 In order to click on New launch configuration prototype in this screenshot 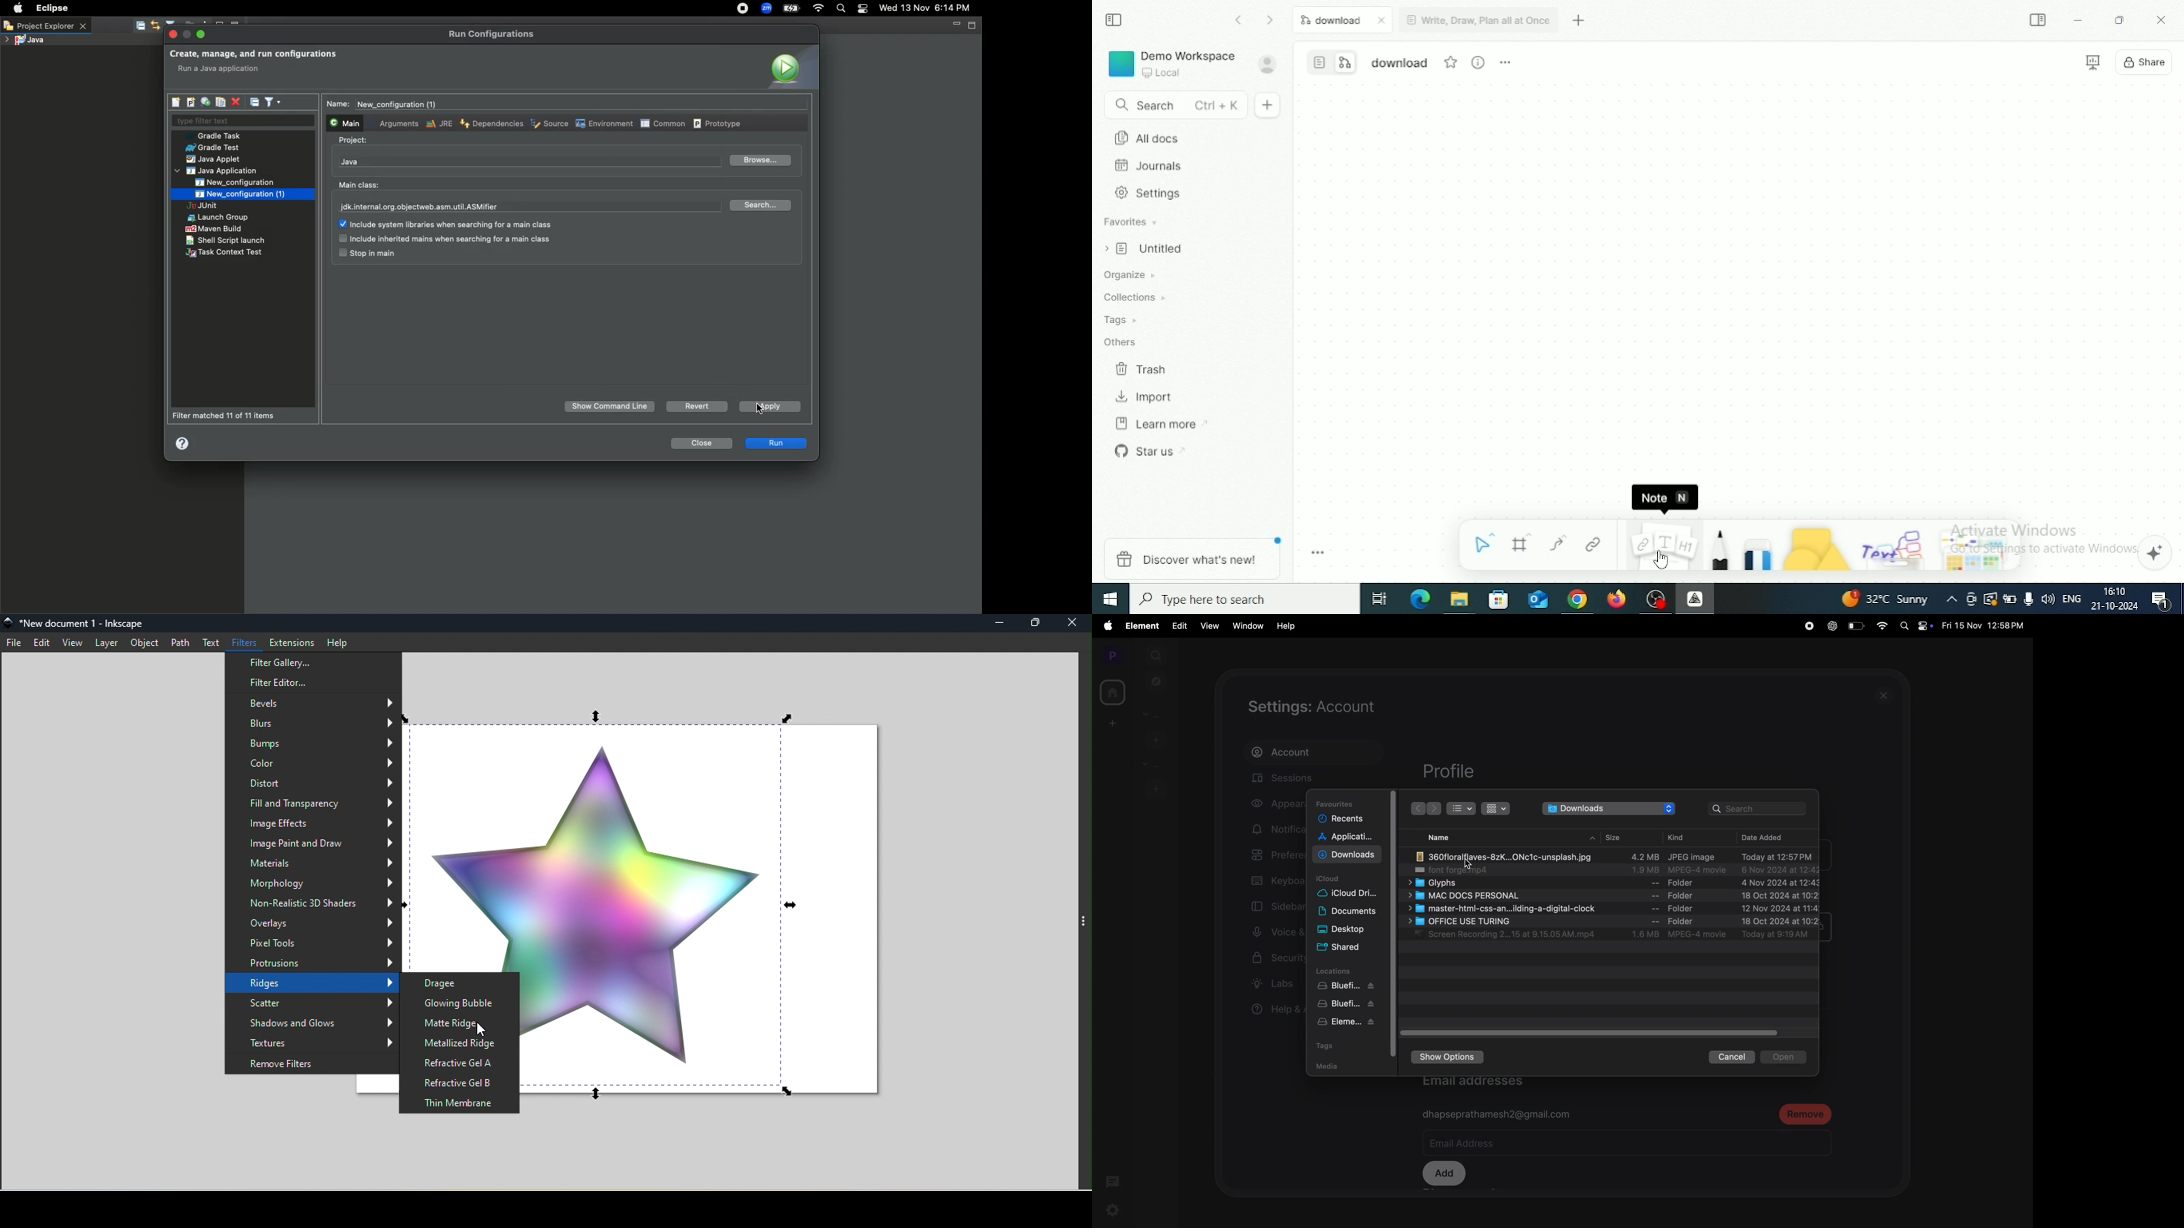, I will do `click(190, 102)`.